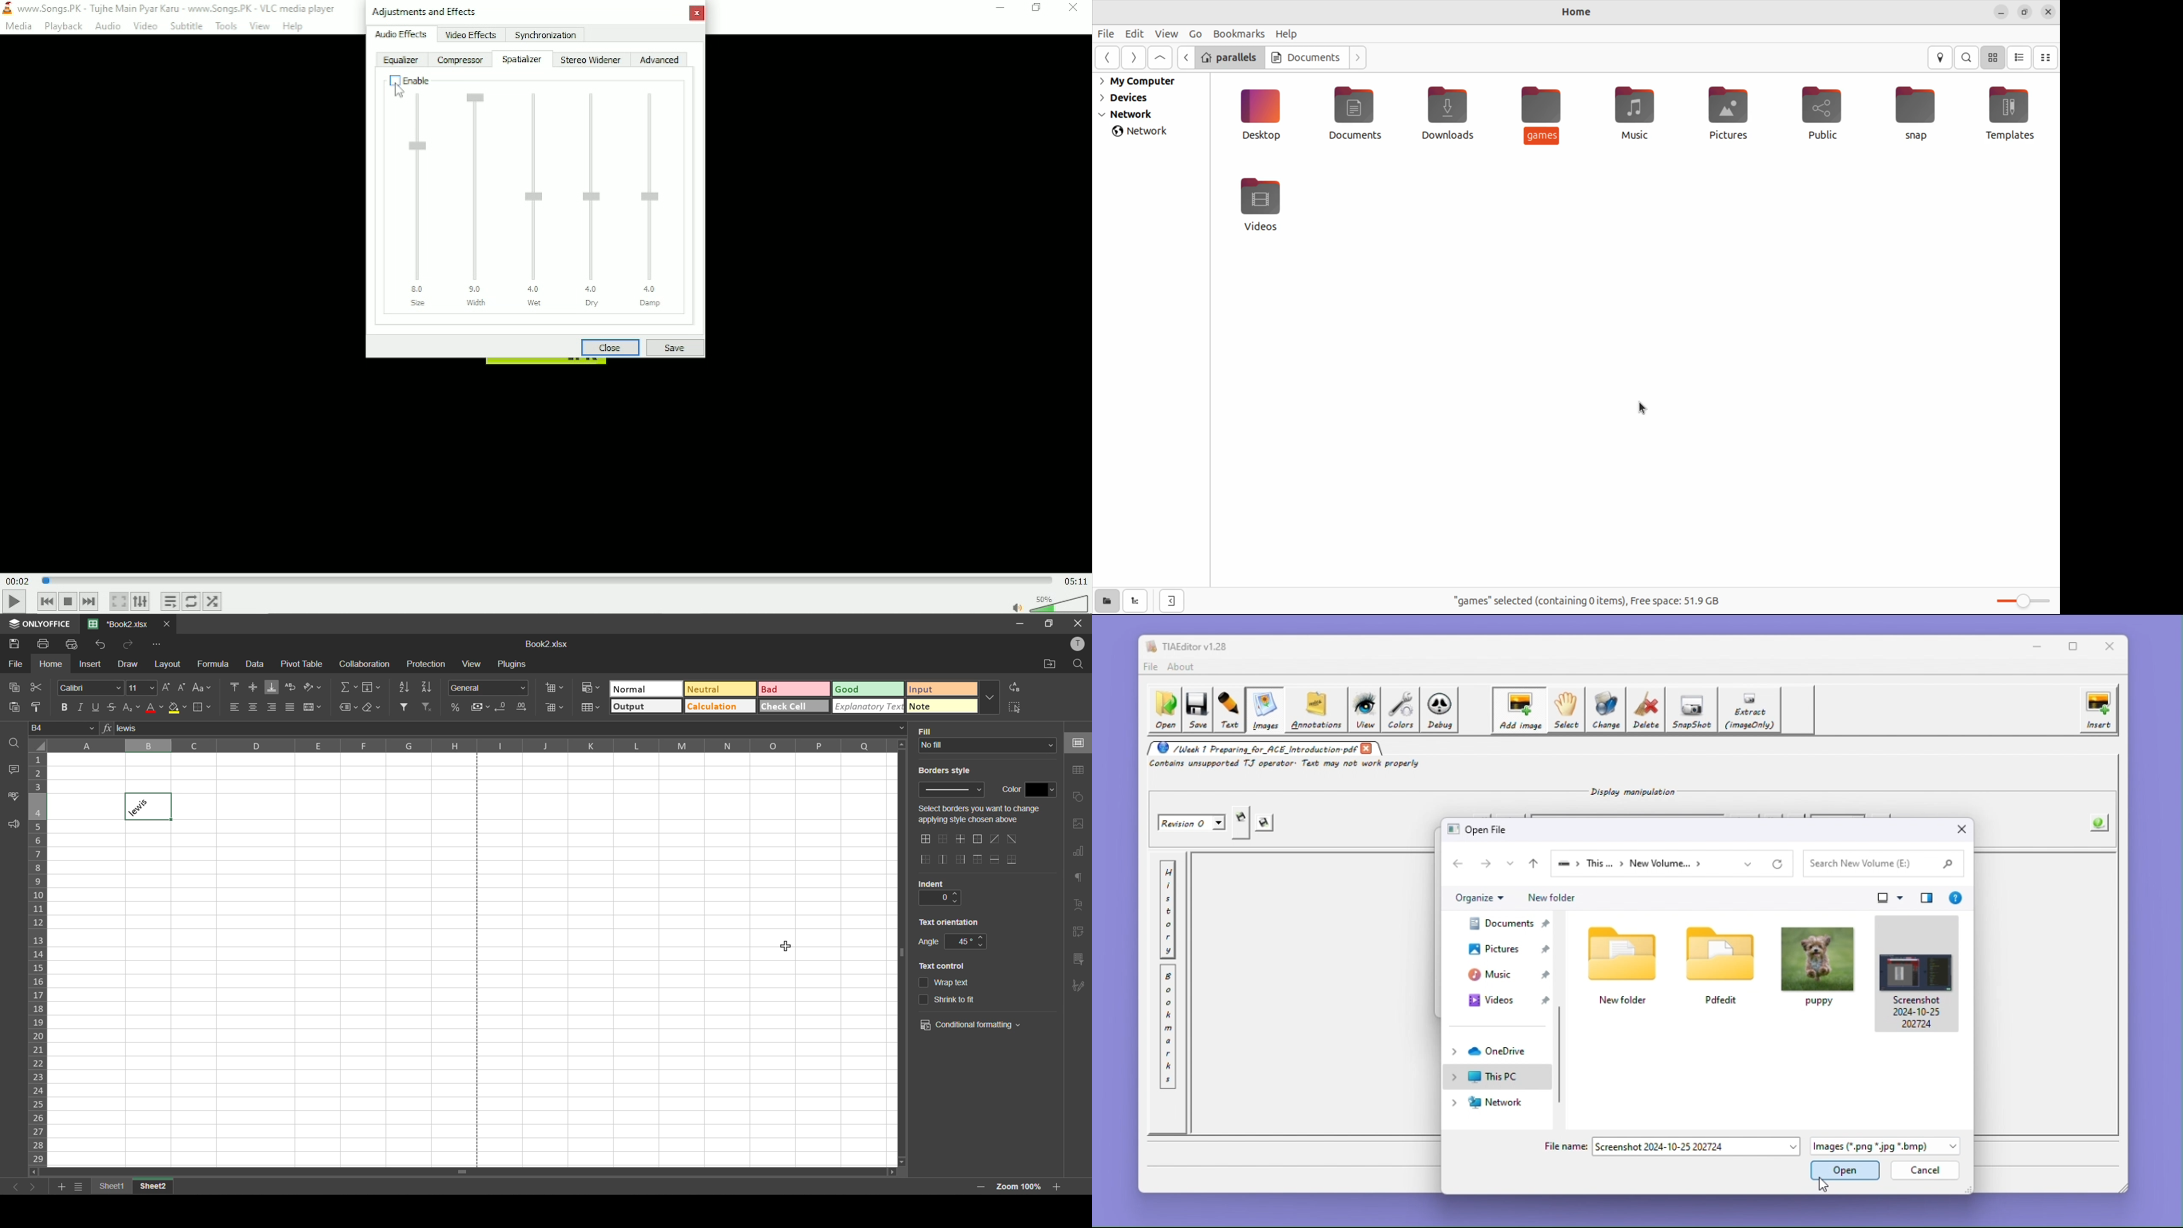 This screenshot has width=2184, height=1232. What do you see at coordinates (942, 838) in the screenshot?
I see `no borders` at bounding box center [942, 838].